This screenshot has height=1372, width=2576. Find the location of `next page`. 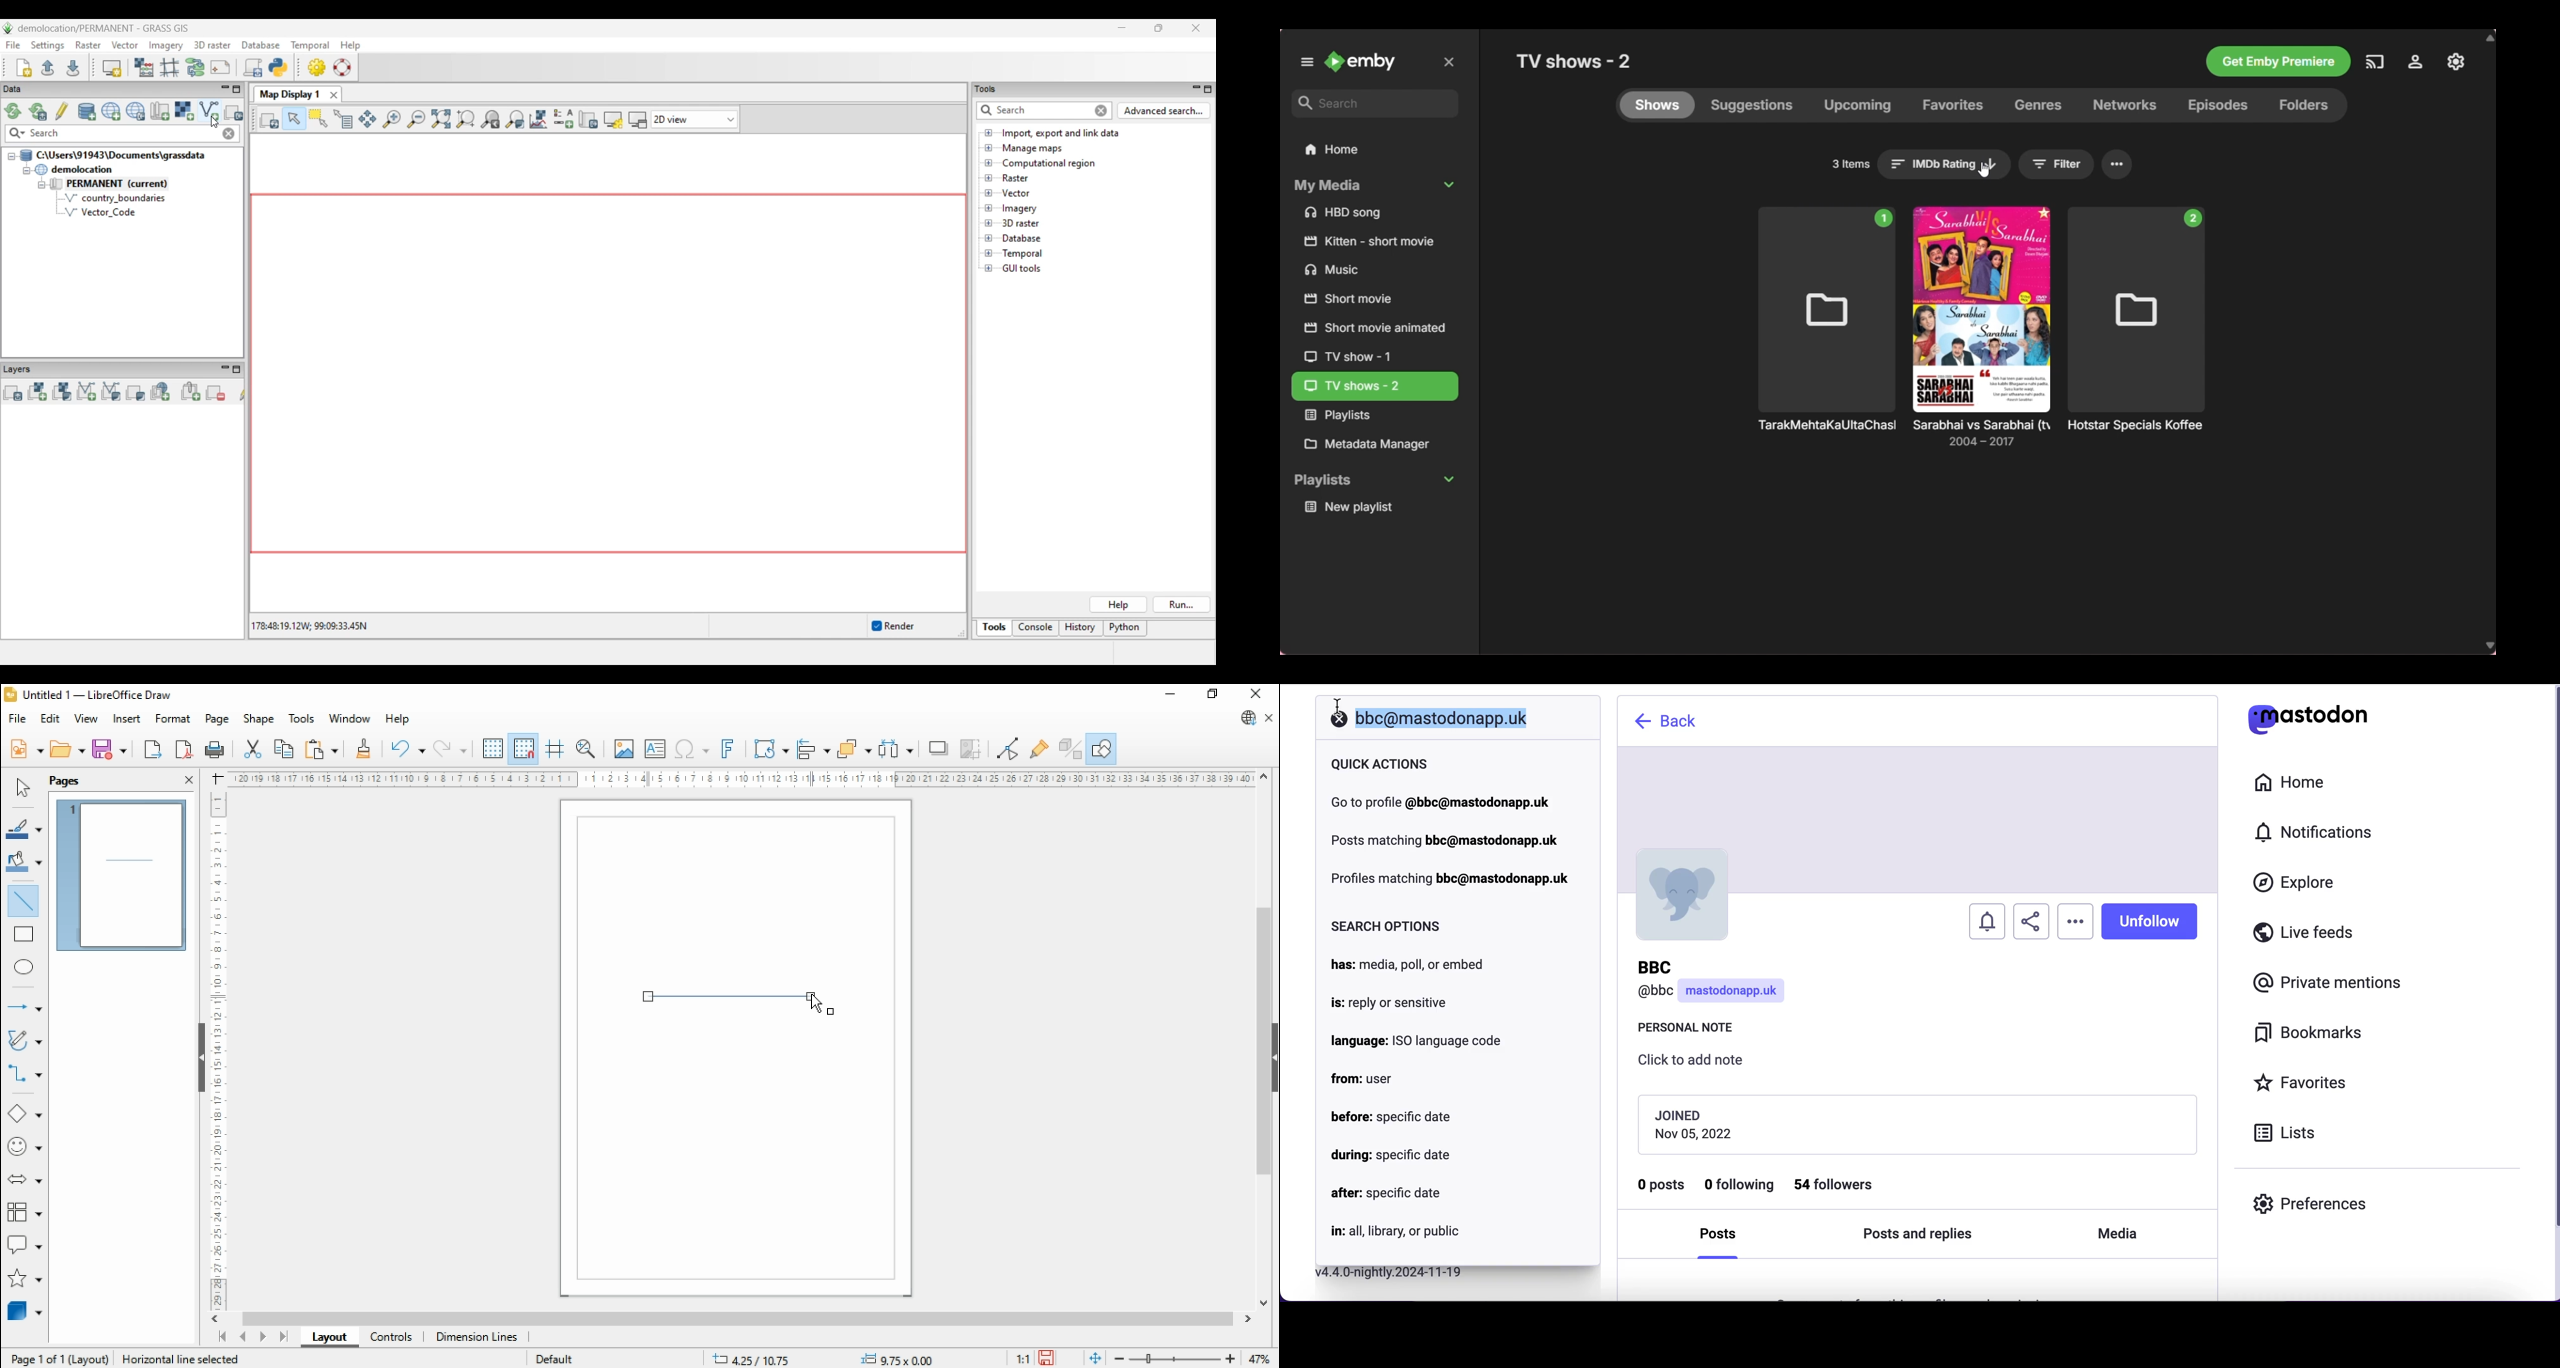

next page is located at coordinates (262, 1336).